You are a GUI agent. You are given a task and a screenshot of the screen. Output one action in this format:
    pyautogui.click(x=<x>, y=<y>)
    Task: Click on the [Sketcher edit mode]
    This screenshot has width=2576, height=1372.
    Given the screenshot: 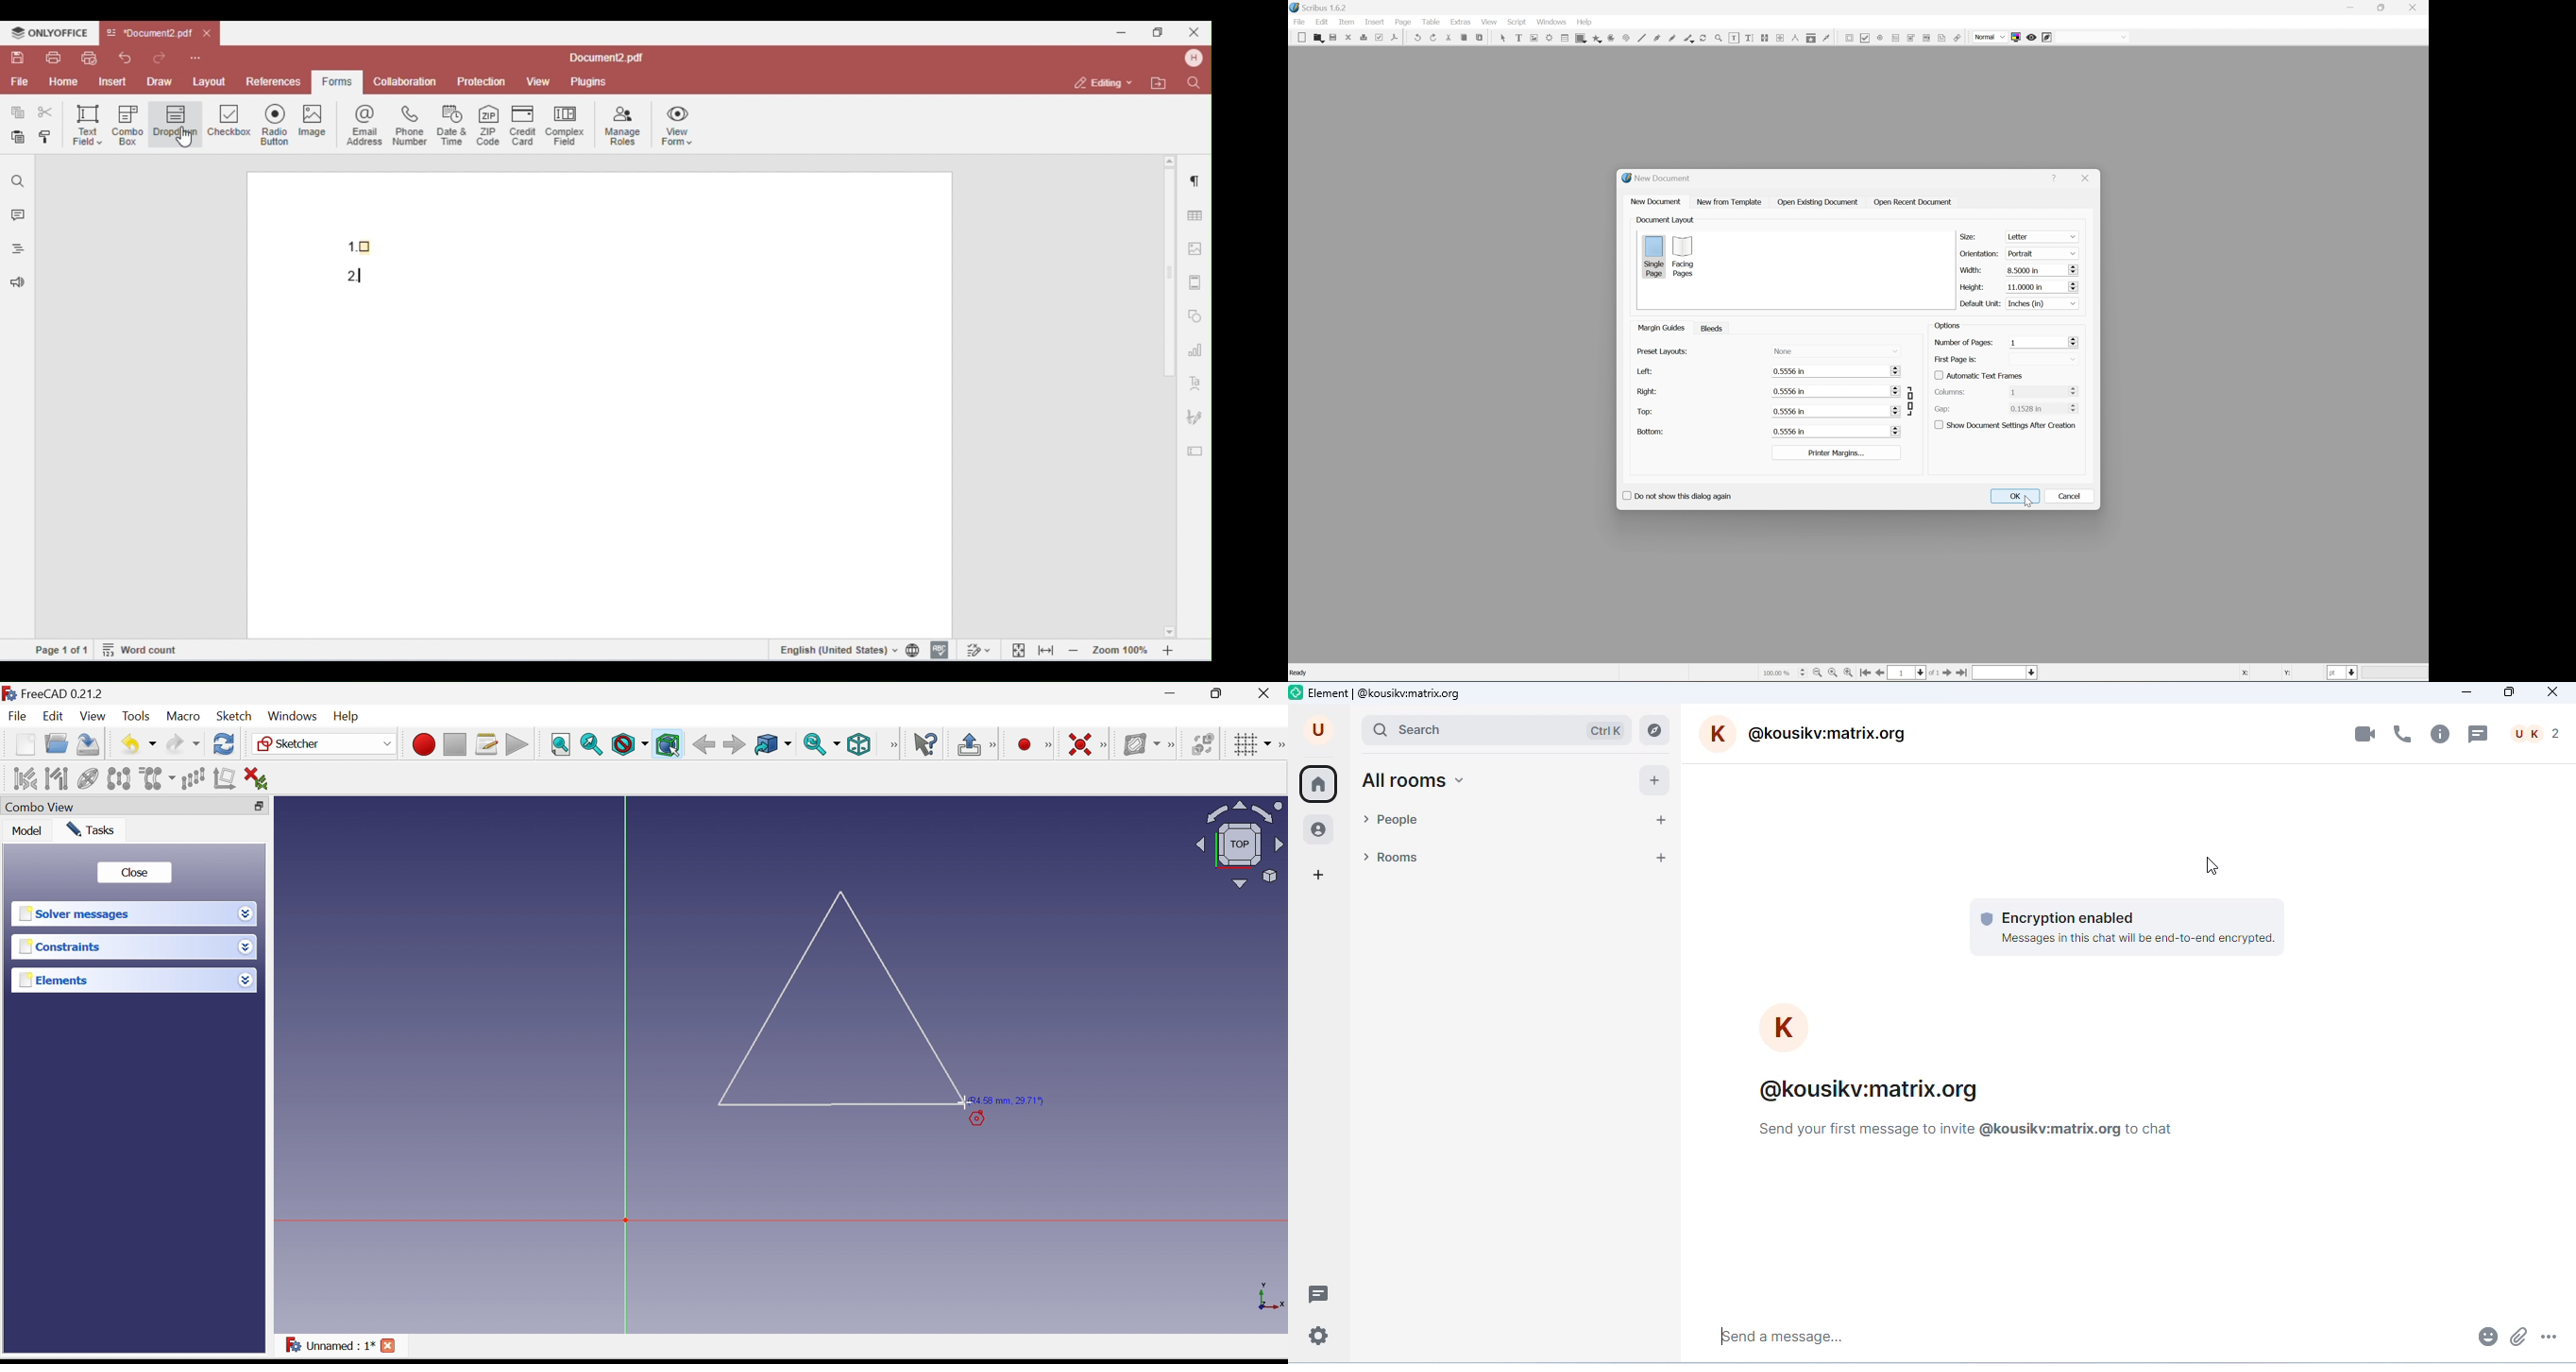 What is the action you would take?
    pyautogui.click(x=998, y=746)
    